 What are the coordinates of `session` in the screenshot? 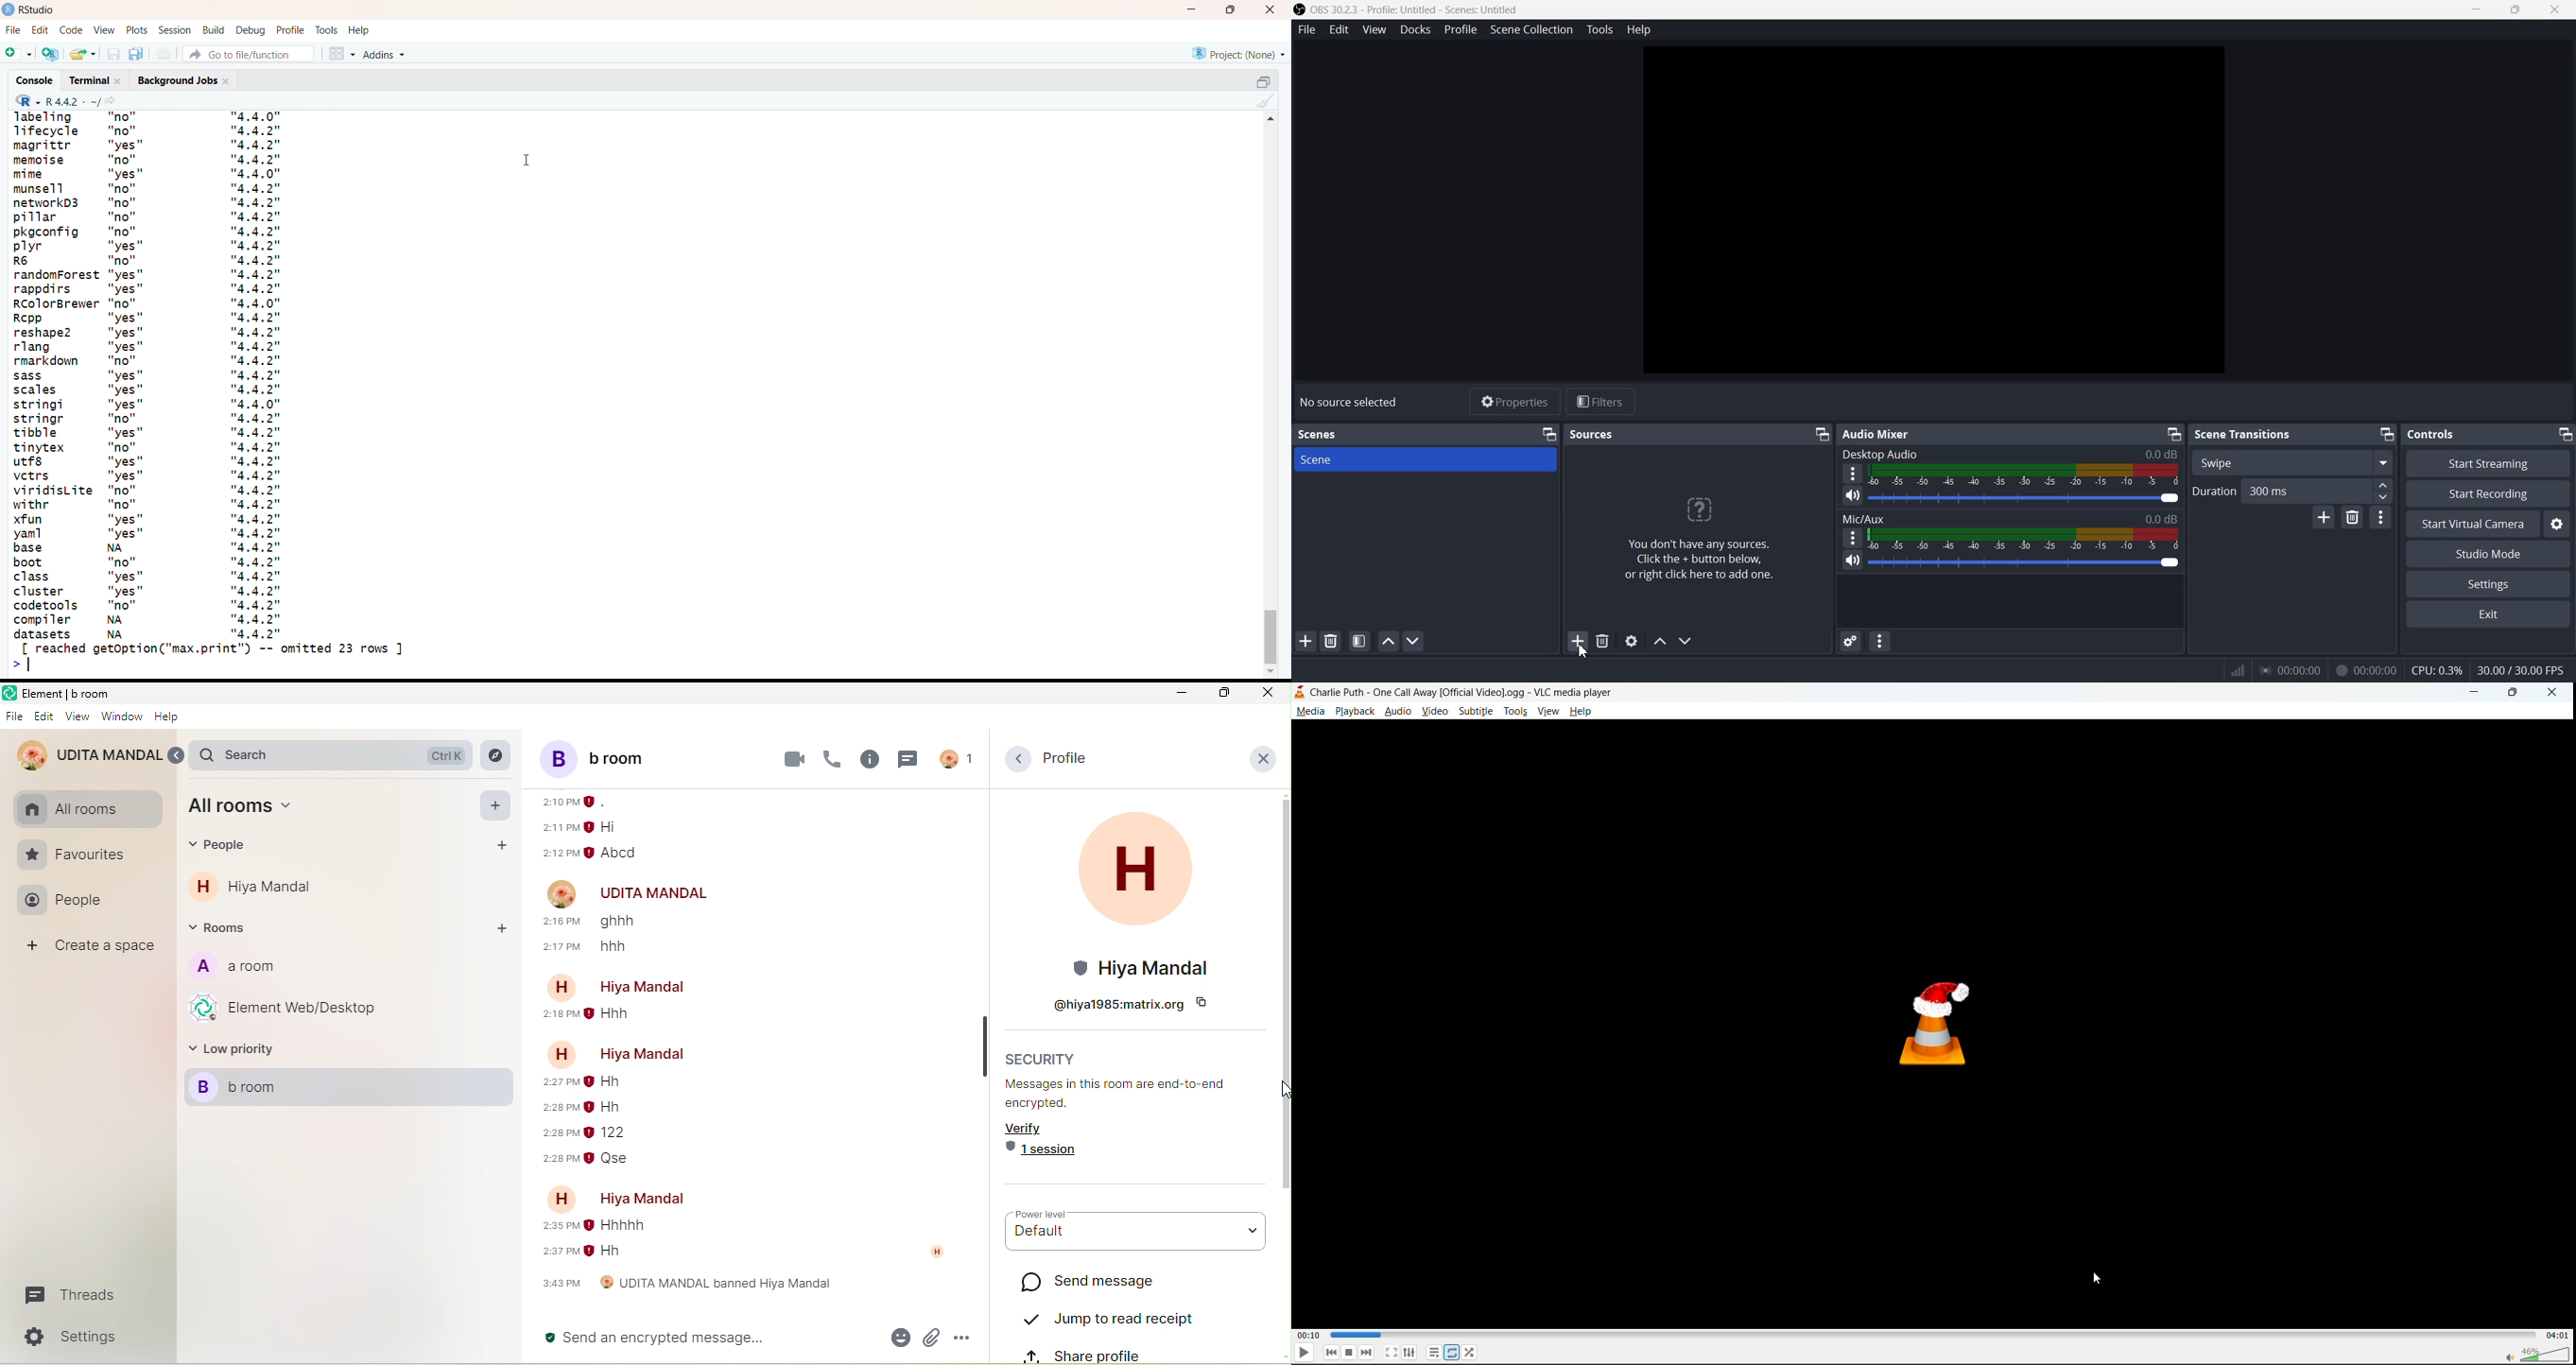 It's located at (175, 30).